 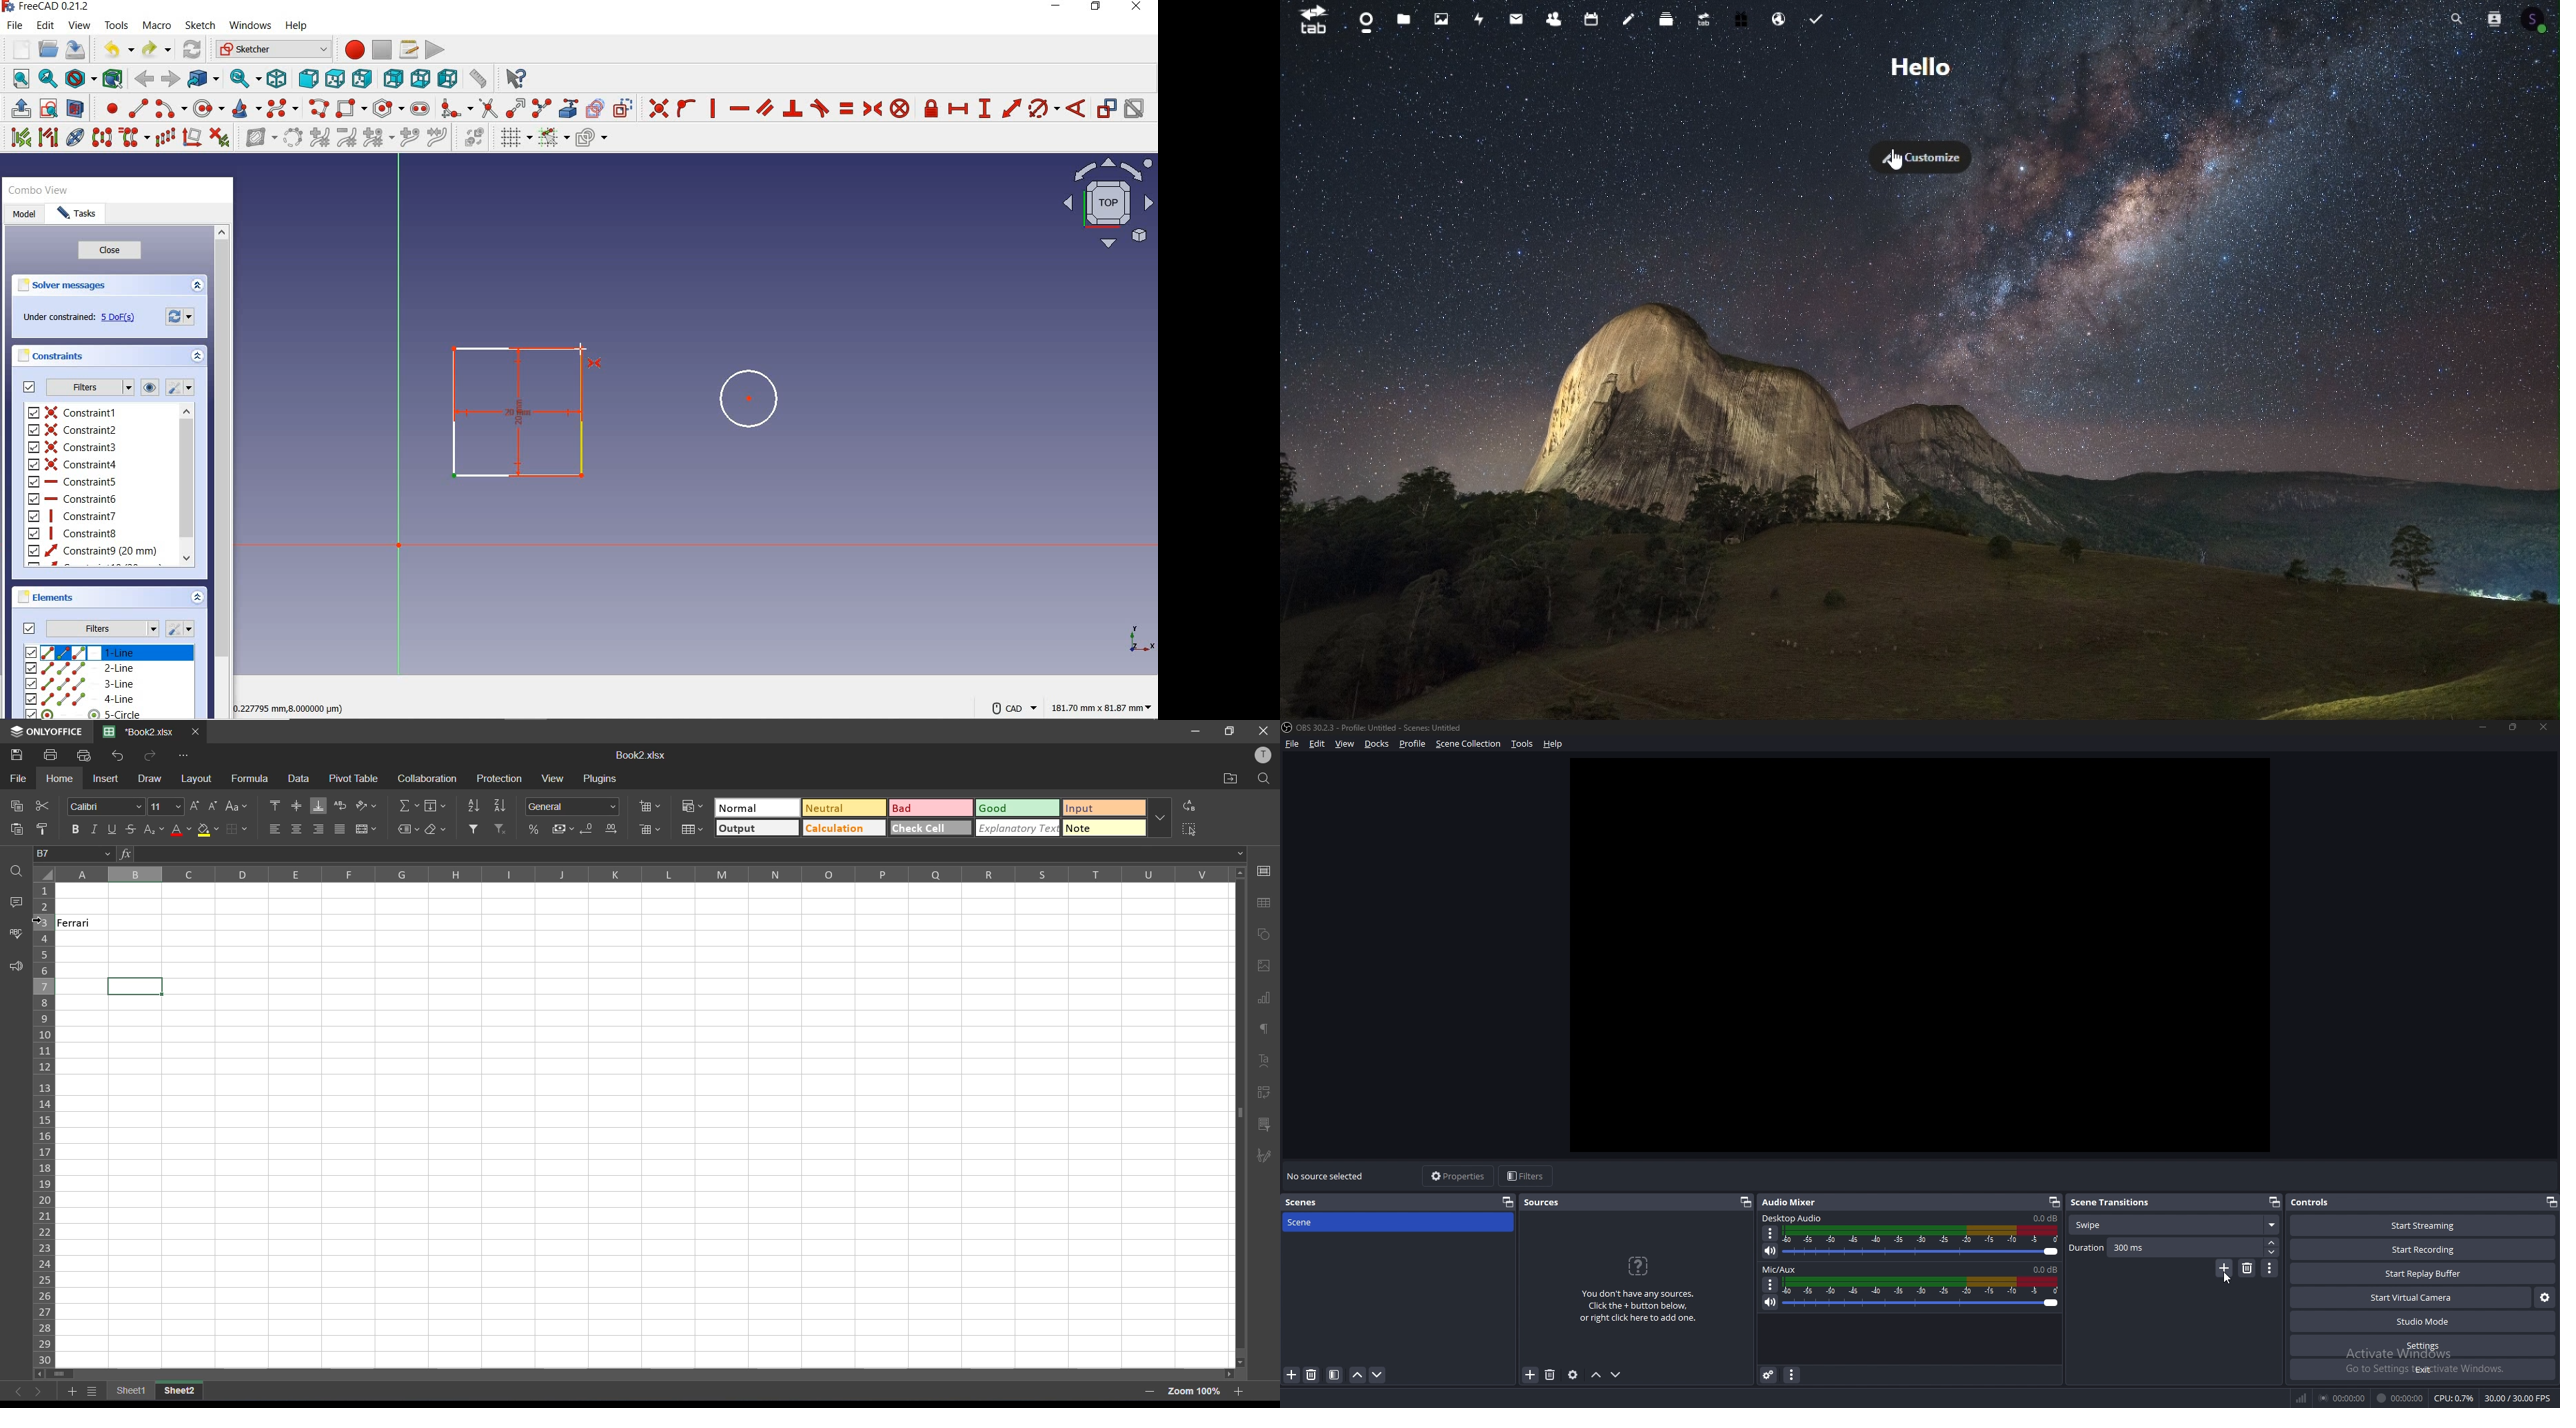 What do you see at coordinates (847, 110) in the screenshot?
I see `constrain equal` at bounding box center [847, 110].